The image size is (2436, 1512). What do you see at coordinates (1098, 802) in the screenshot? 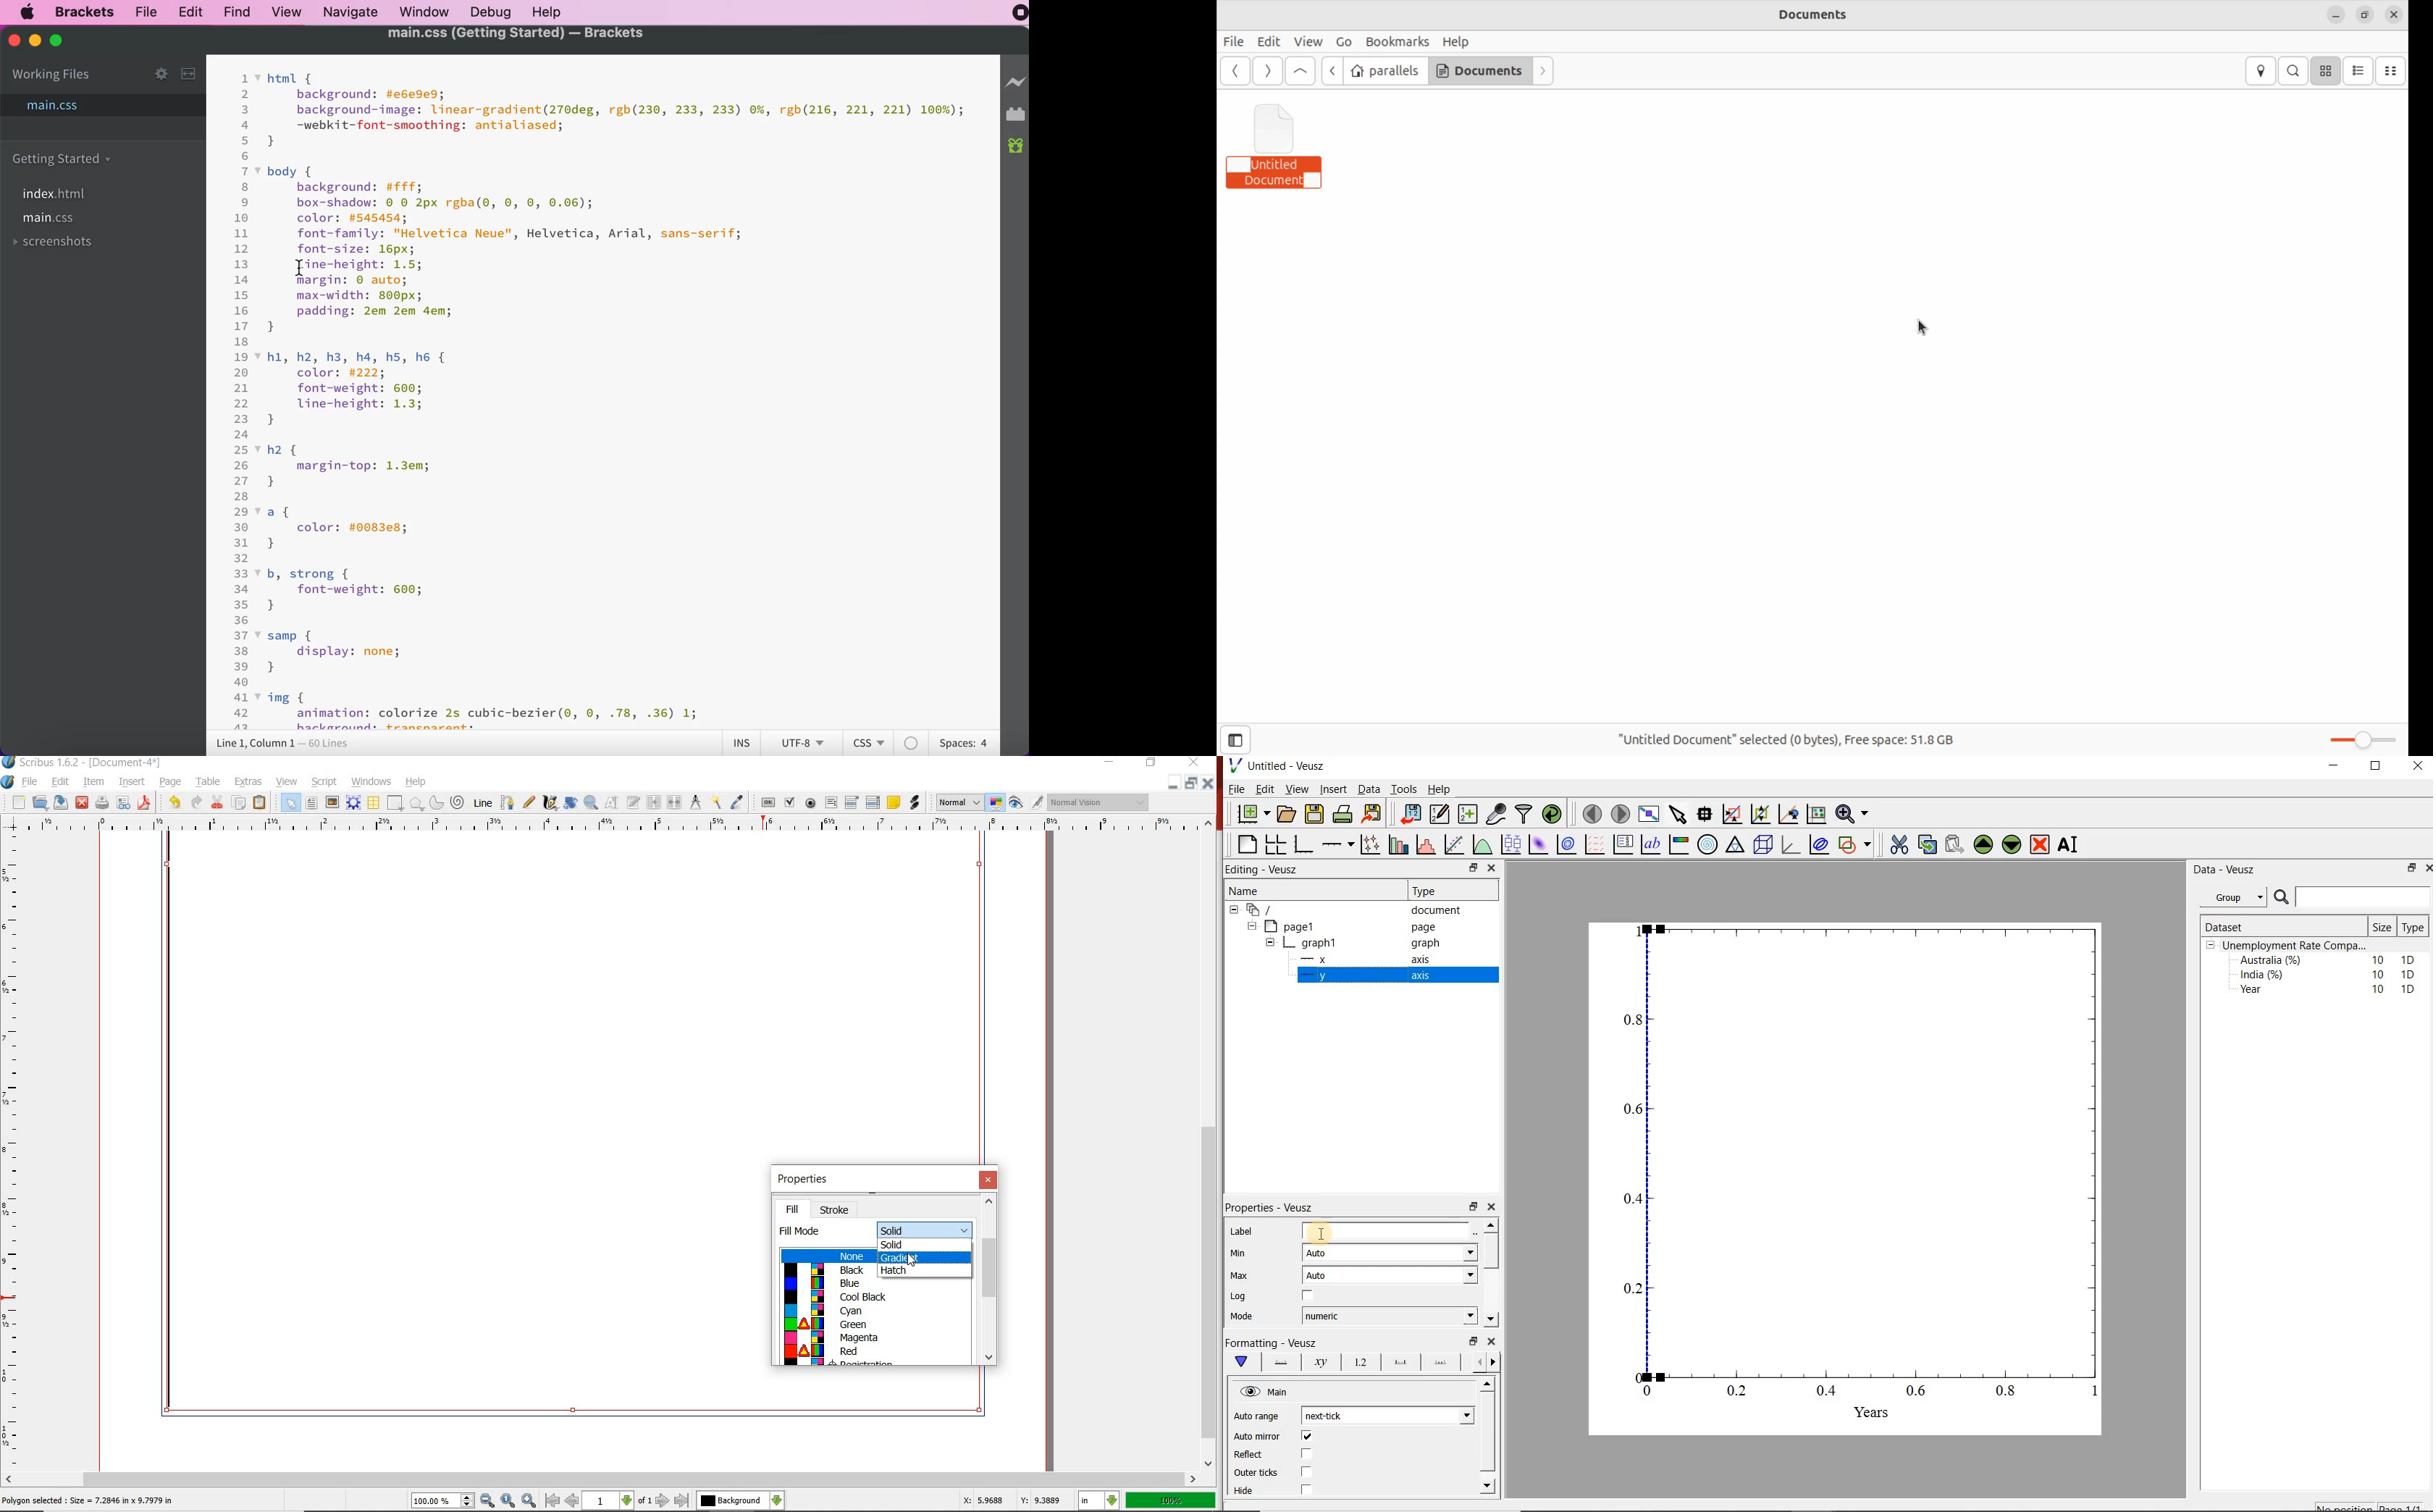
I see `Normal Vision` at bounding box center [1098, 802].